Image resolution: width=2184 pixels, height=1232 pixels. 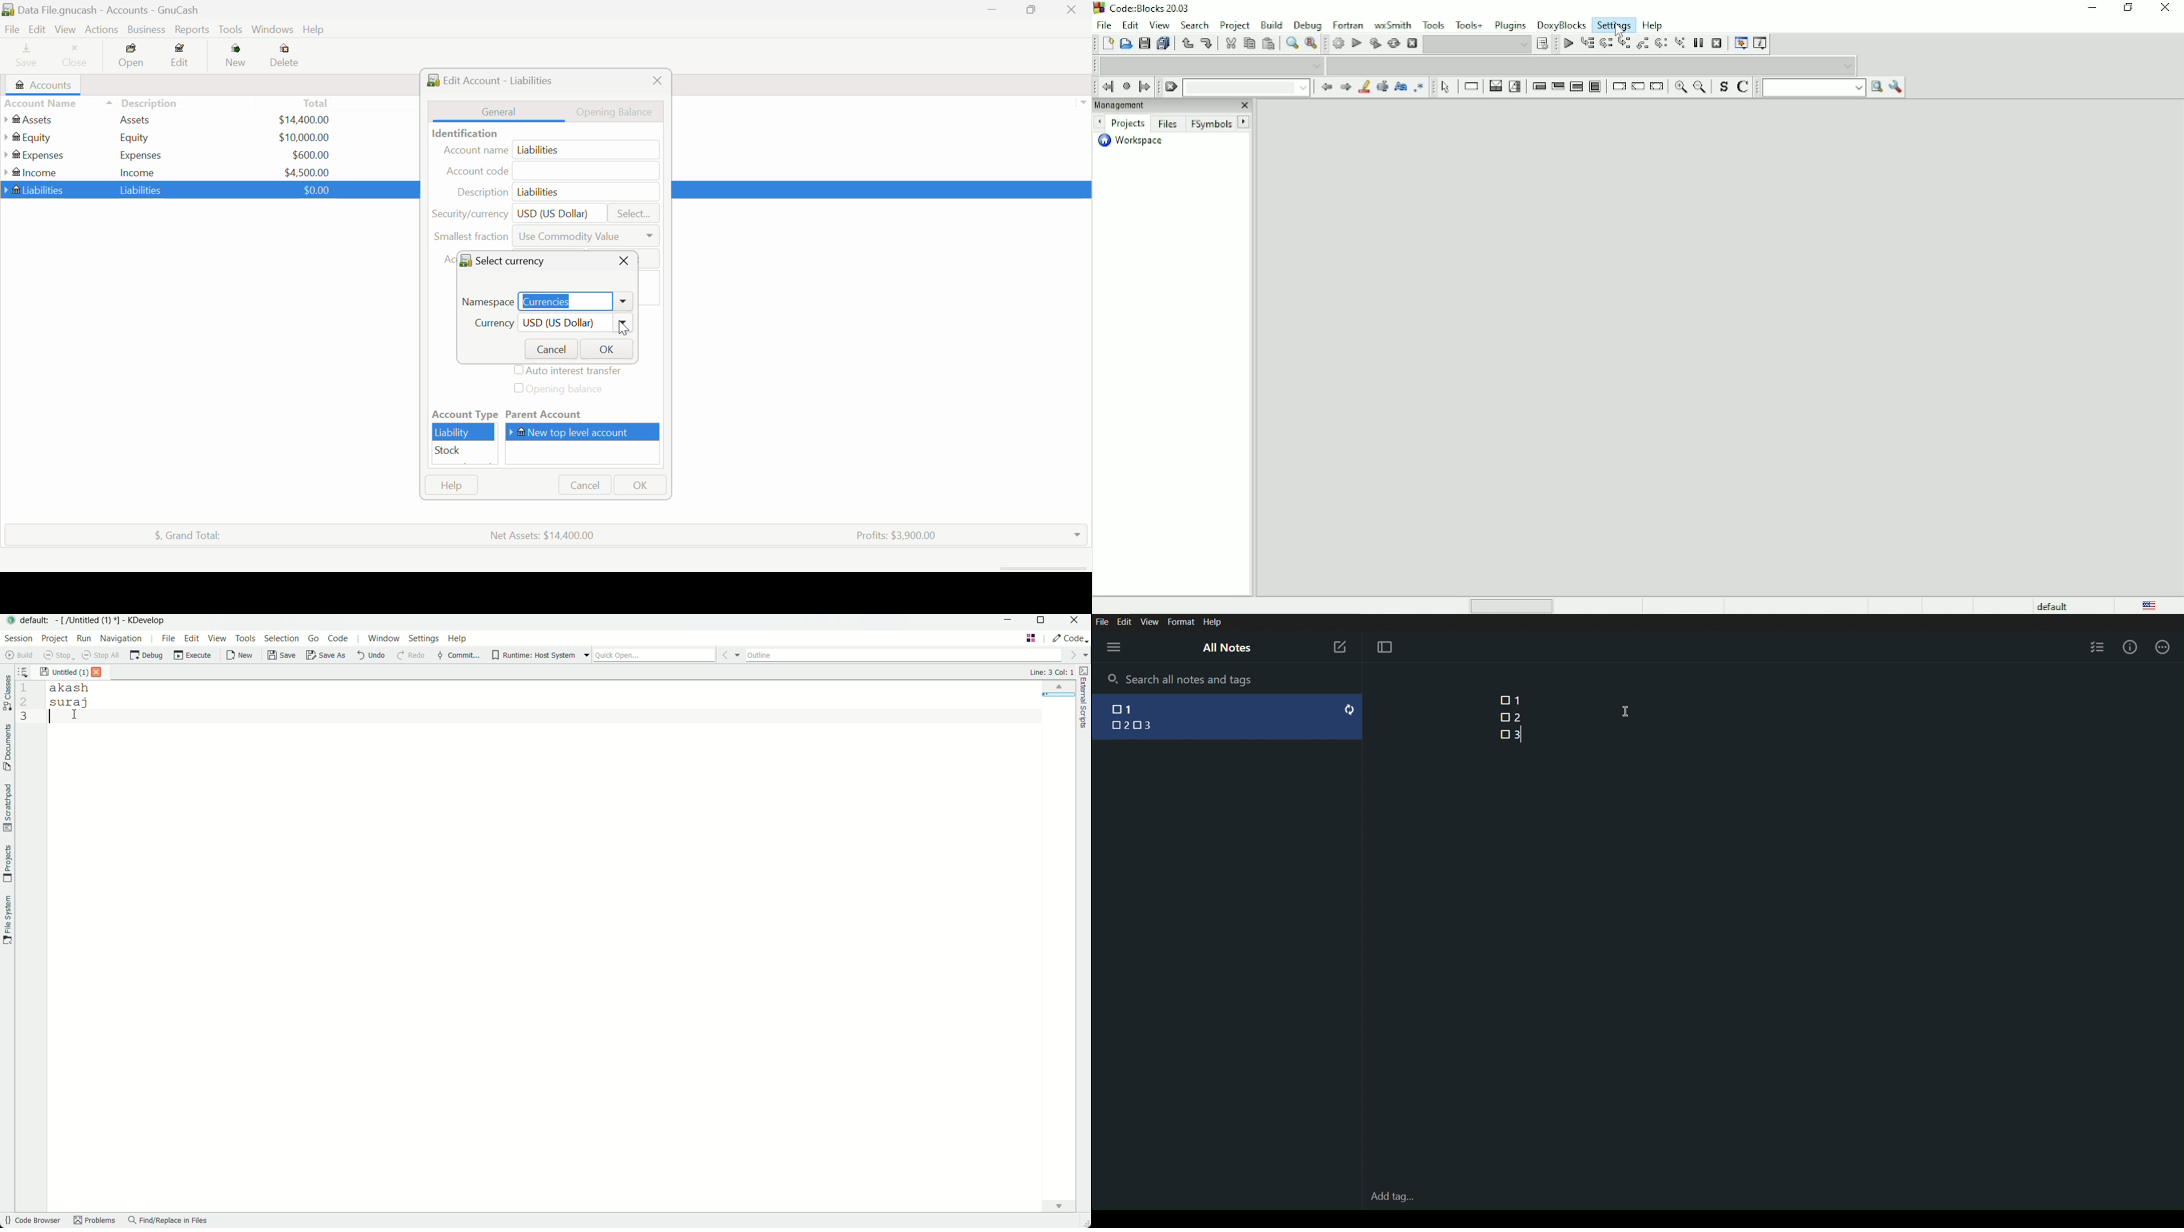 I want to click on Account Type, so click(x=464, y=415).